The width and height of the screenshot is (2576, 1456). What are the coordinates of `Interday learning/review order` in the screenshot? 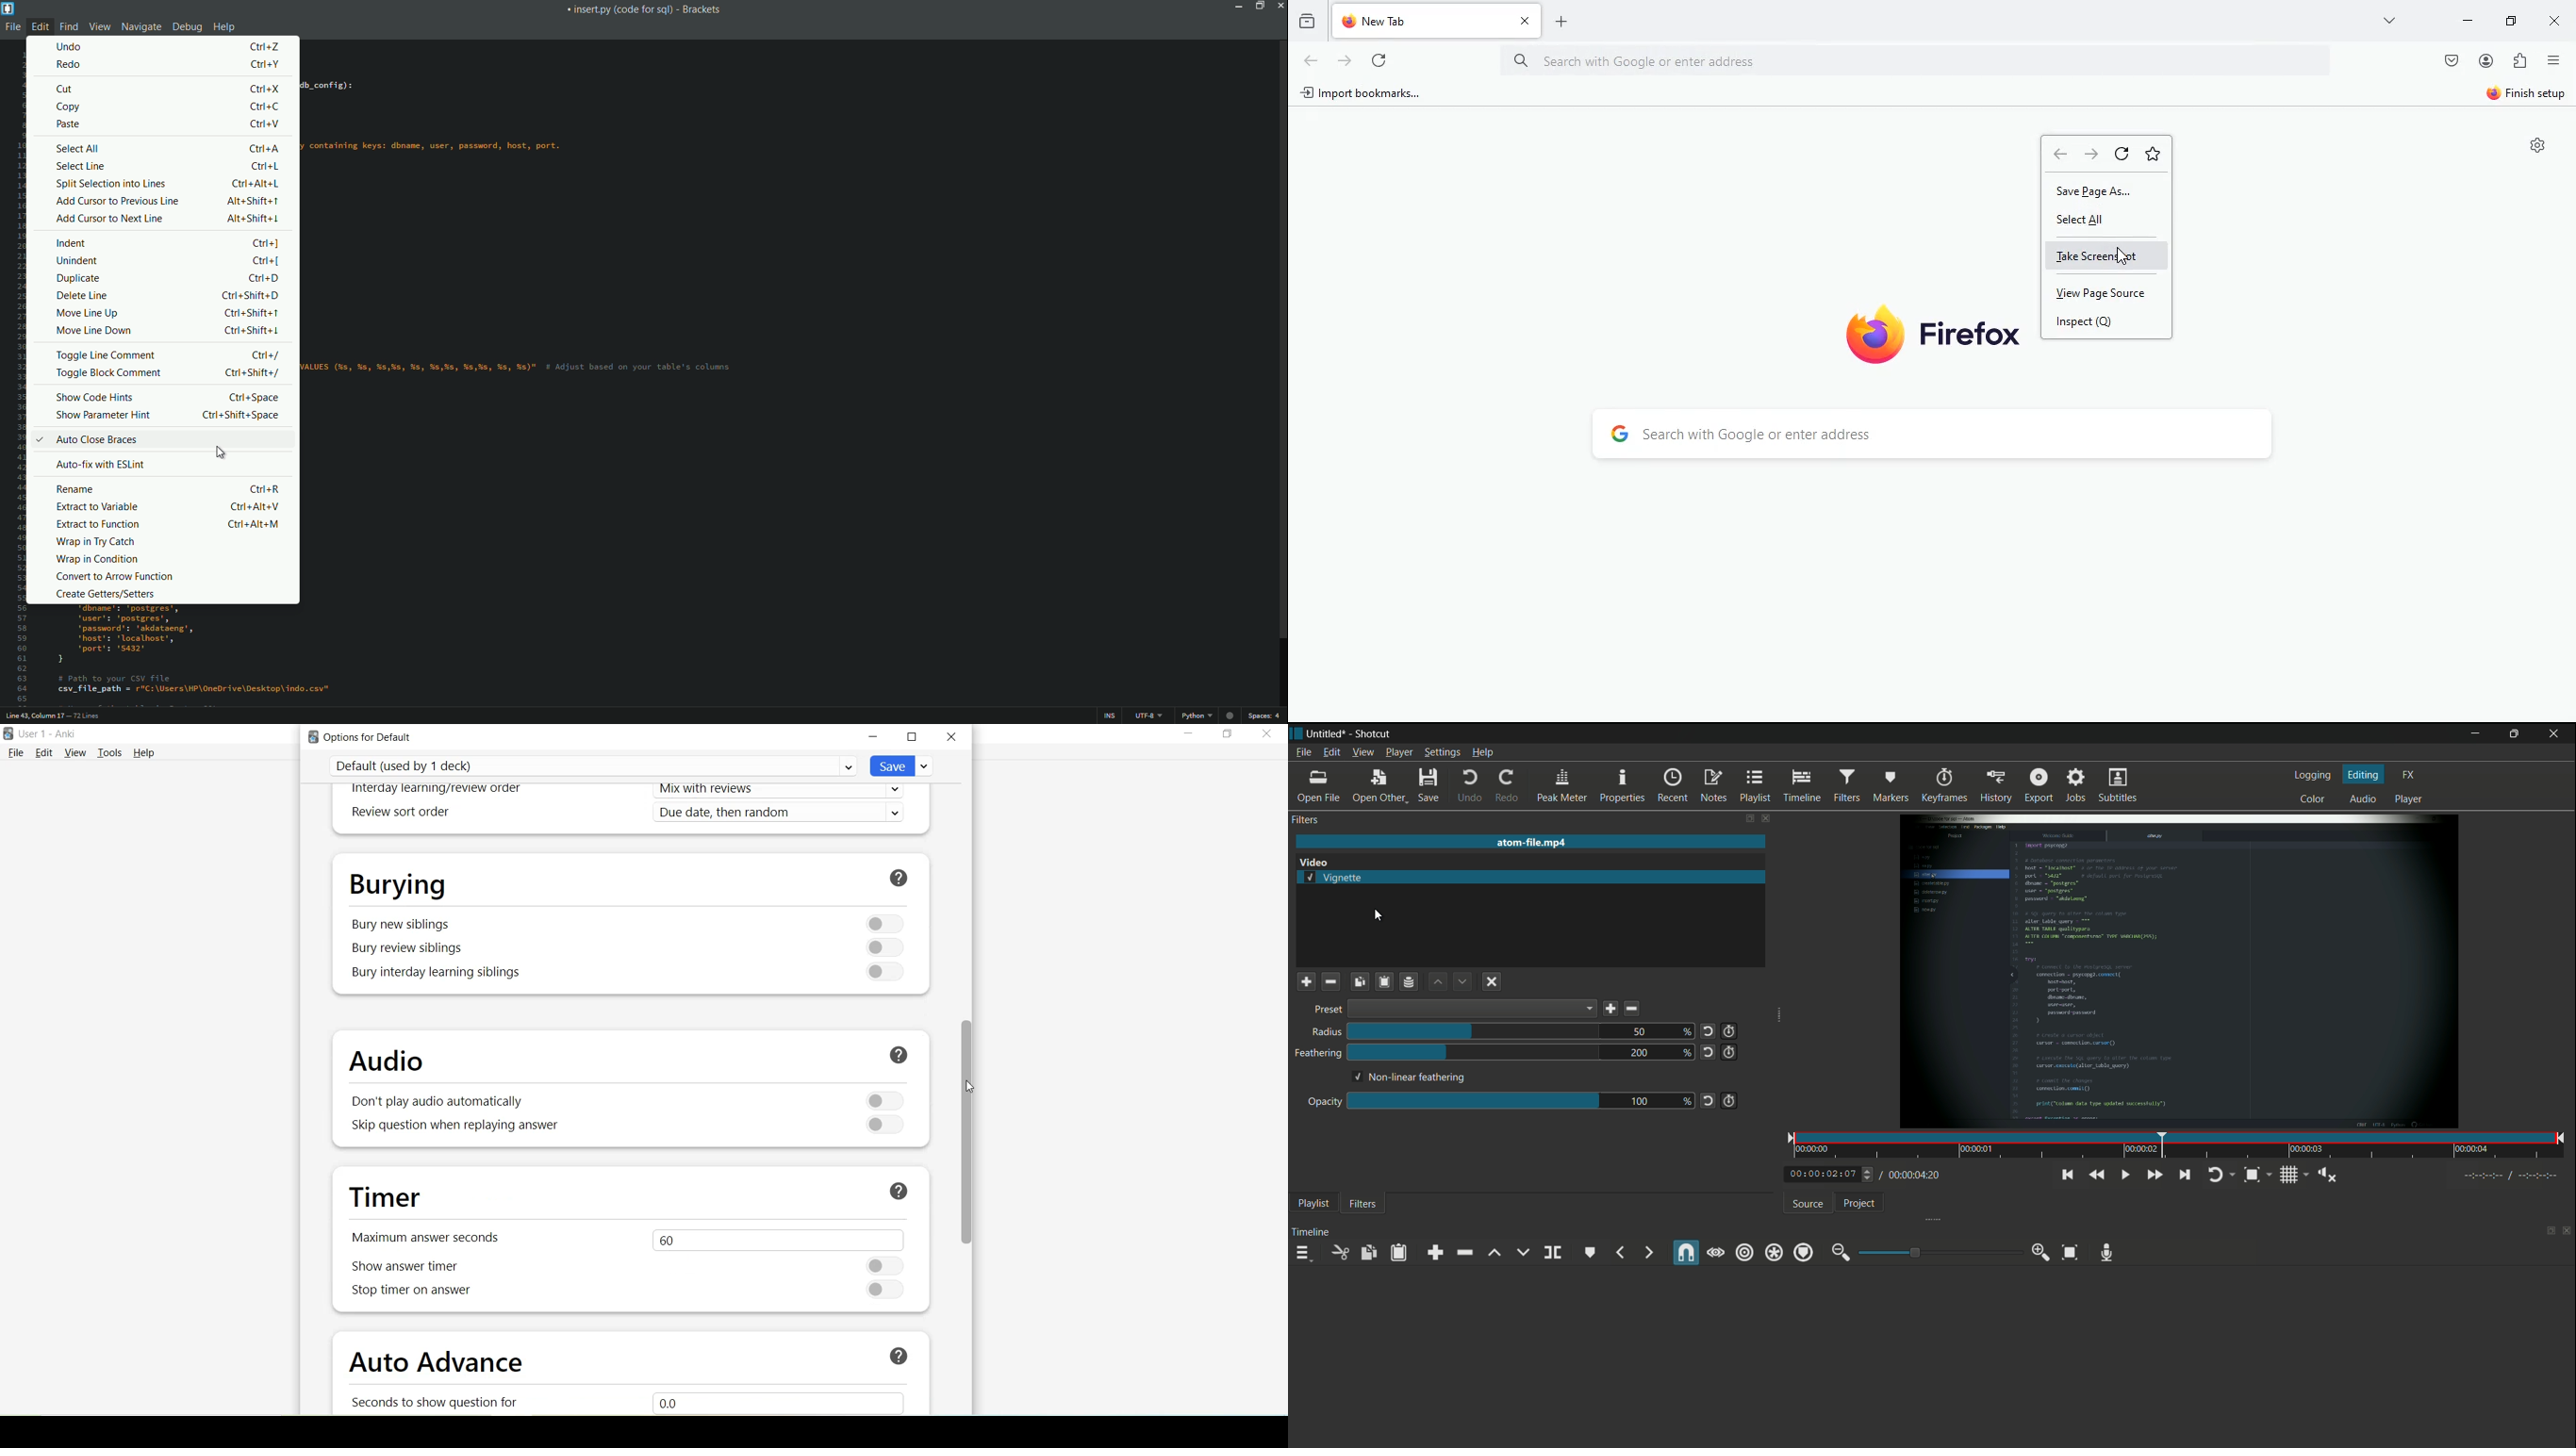 It's located at (437, 790).